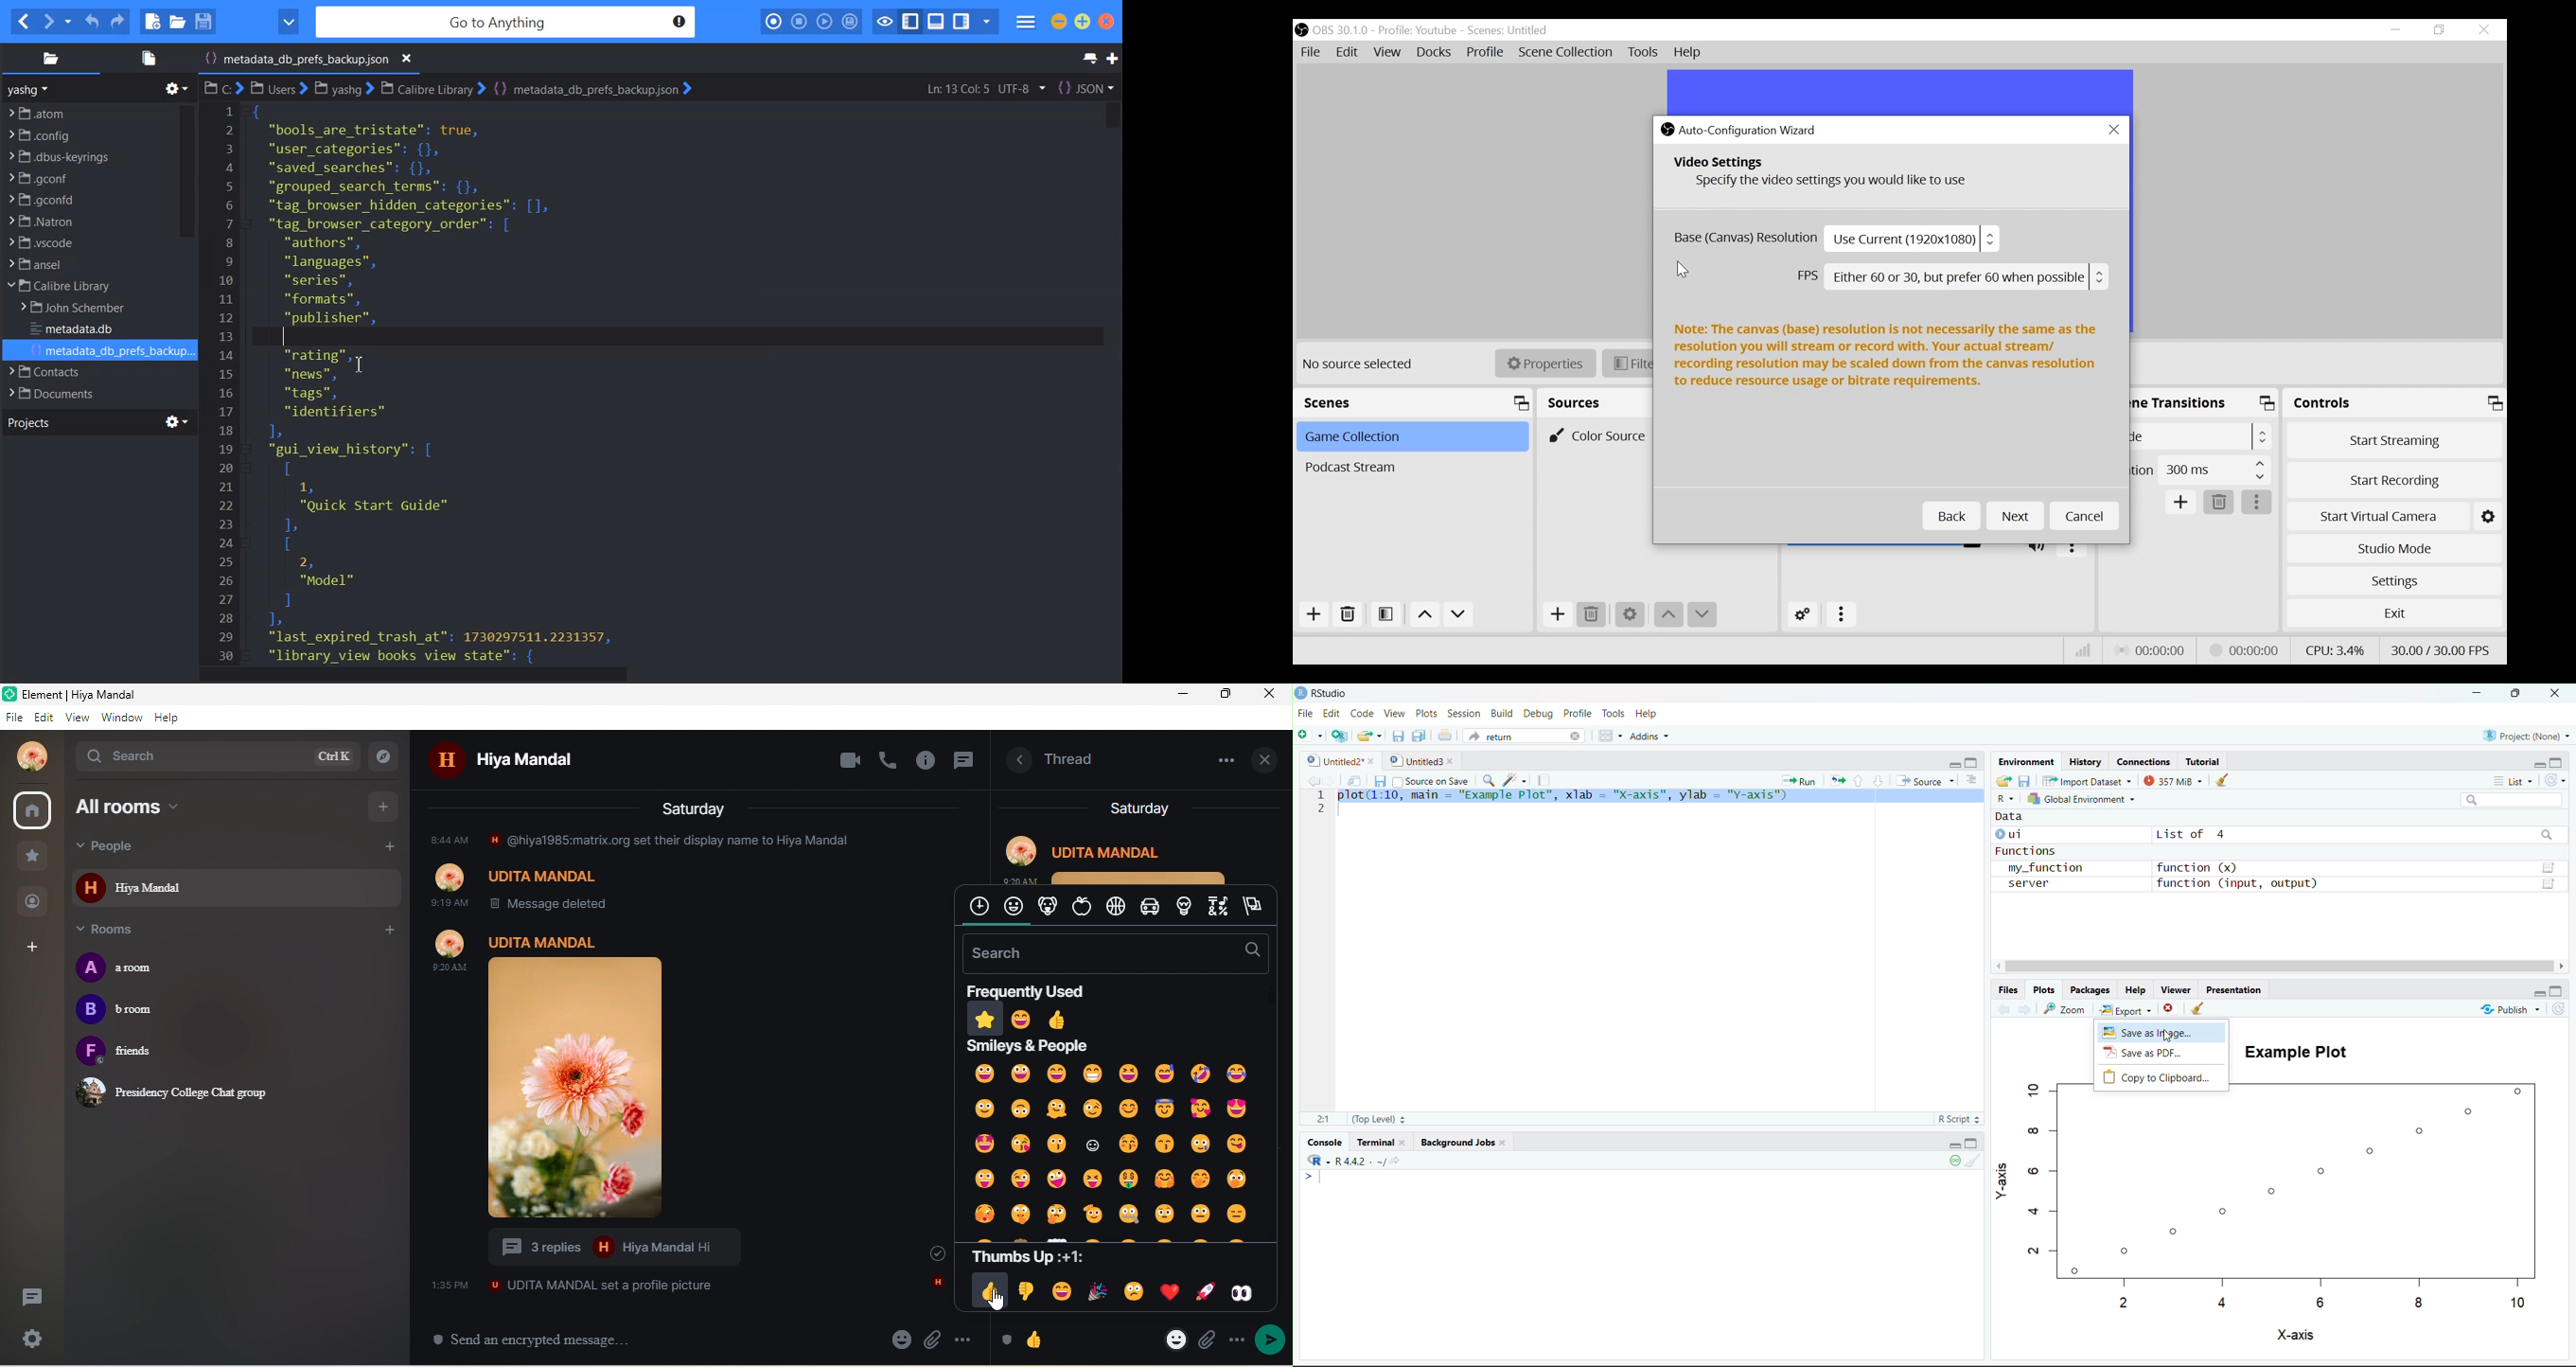 The height and width of the screenshot is (1372, 2576). What do you see at coordinates (2086, 760) in the screenshot?
I see `History` at bounding box center [2086, 760].